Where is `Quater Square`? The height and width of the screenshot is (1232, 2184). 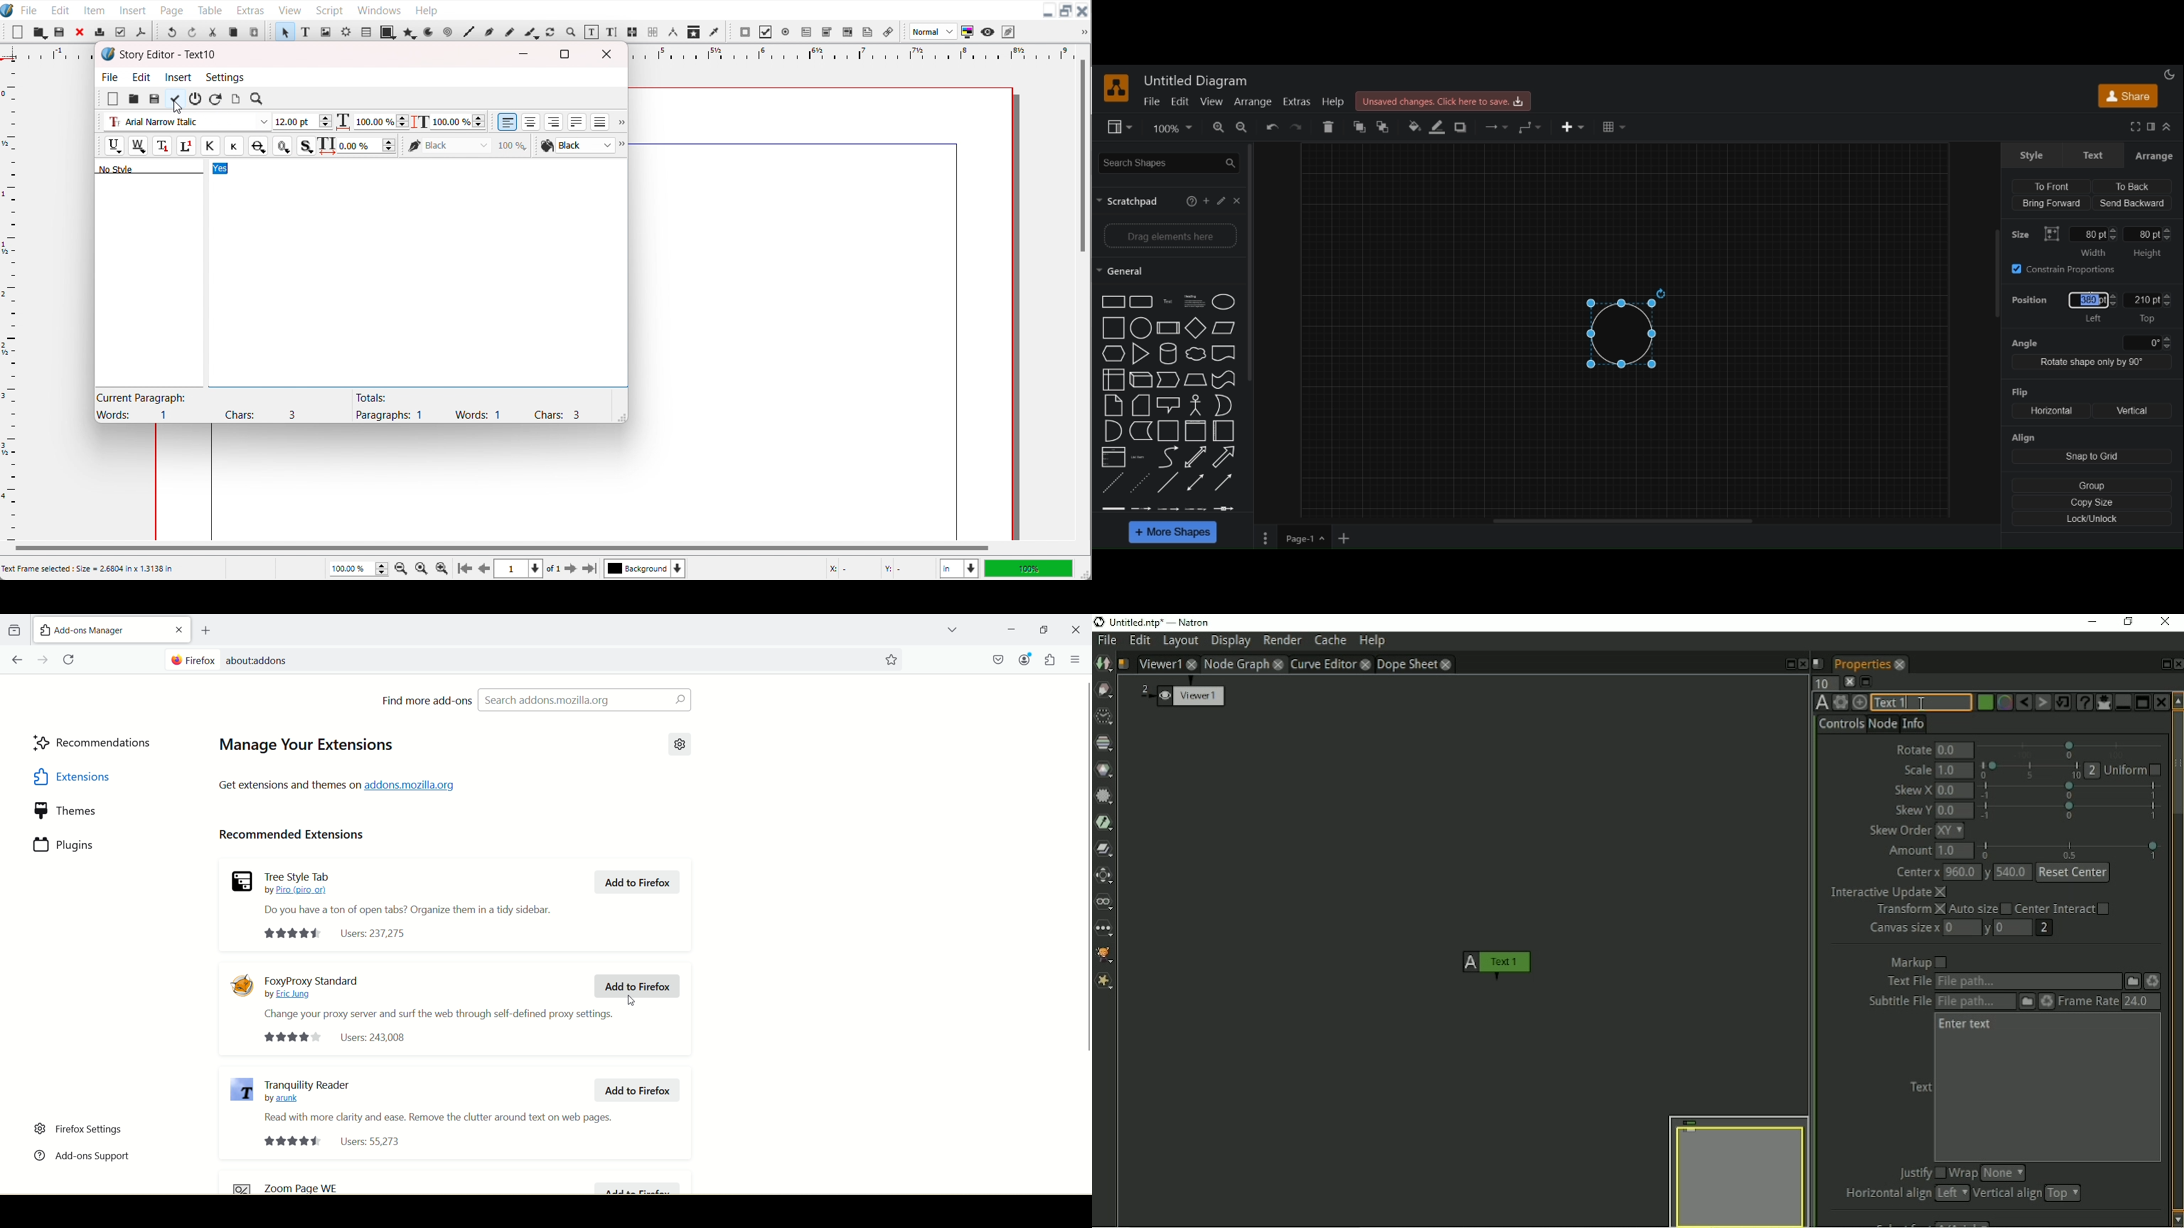 Quater Square is located at coordinates (1224, 431).